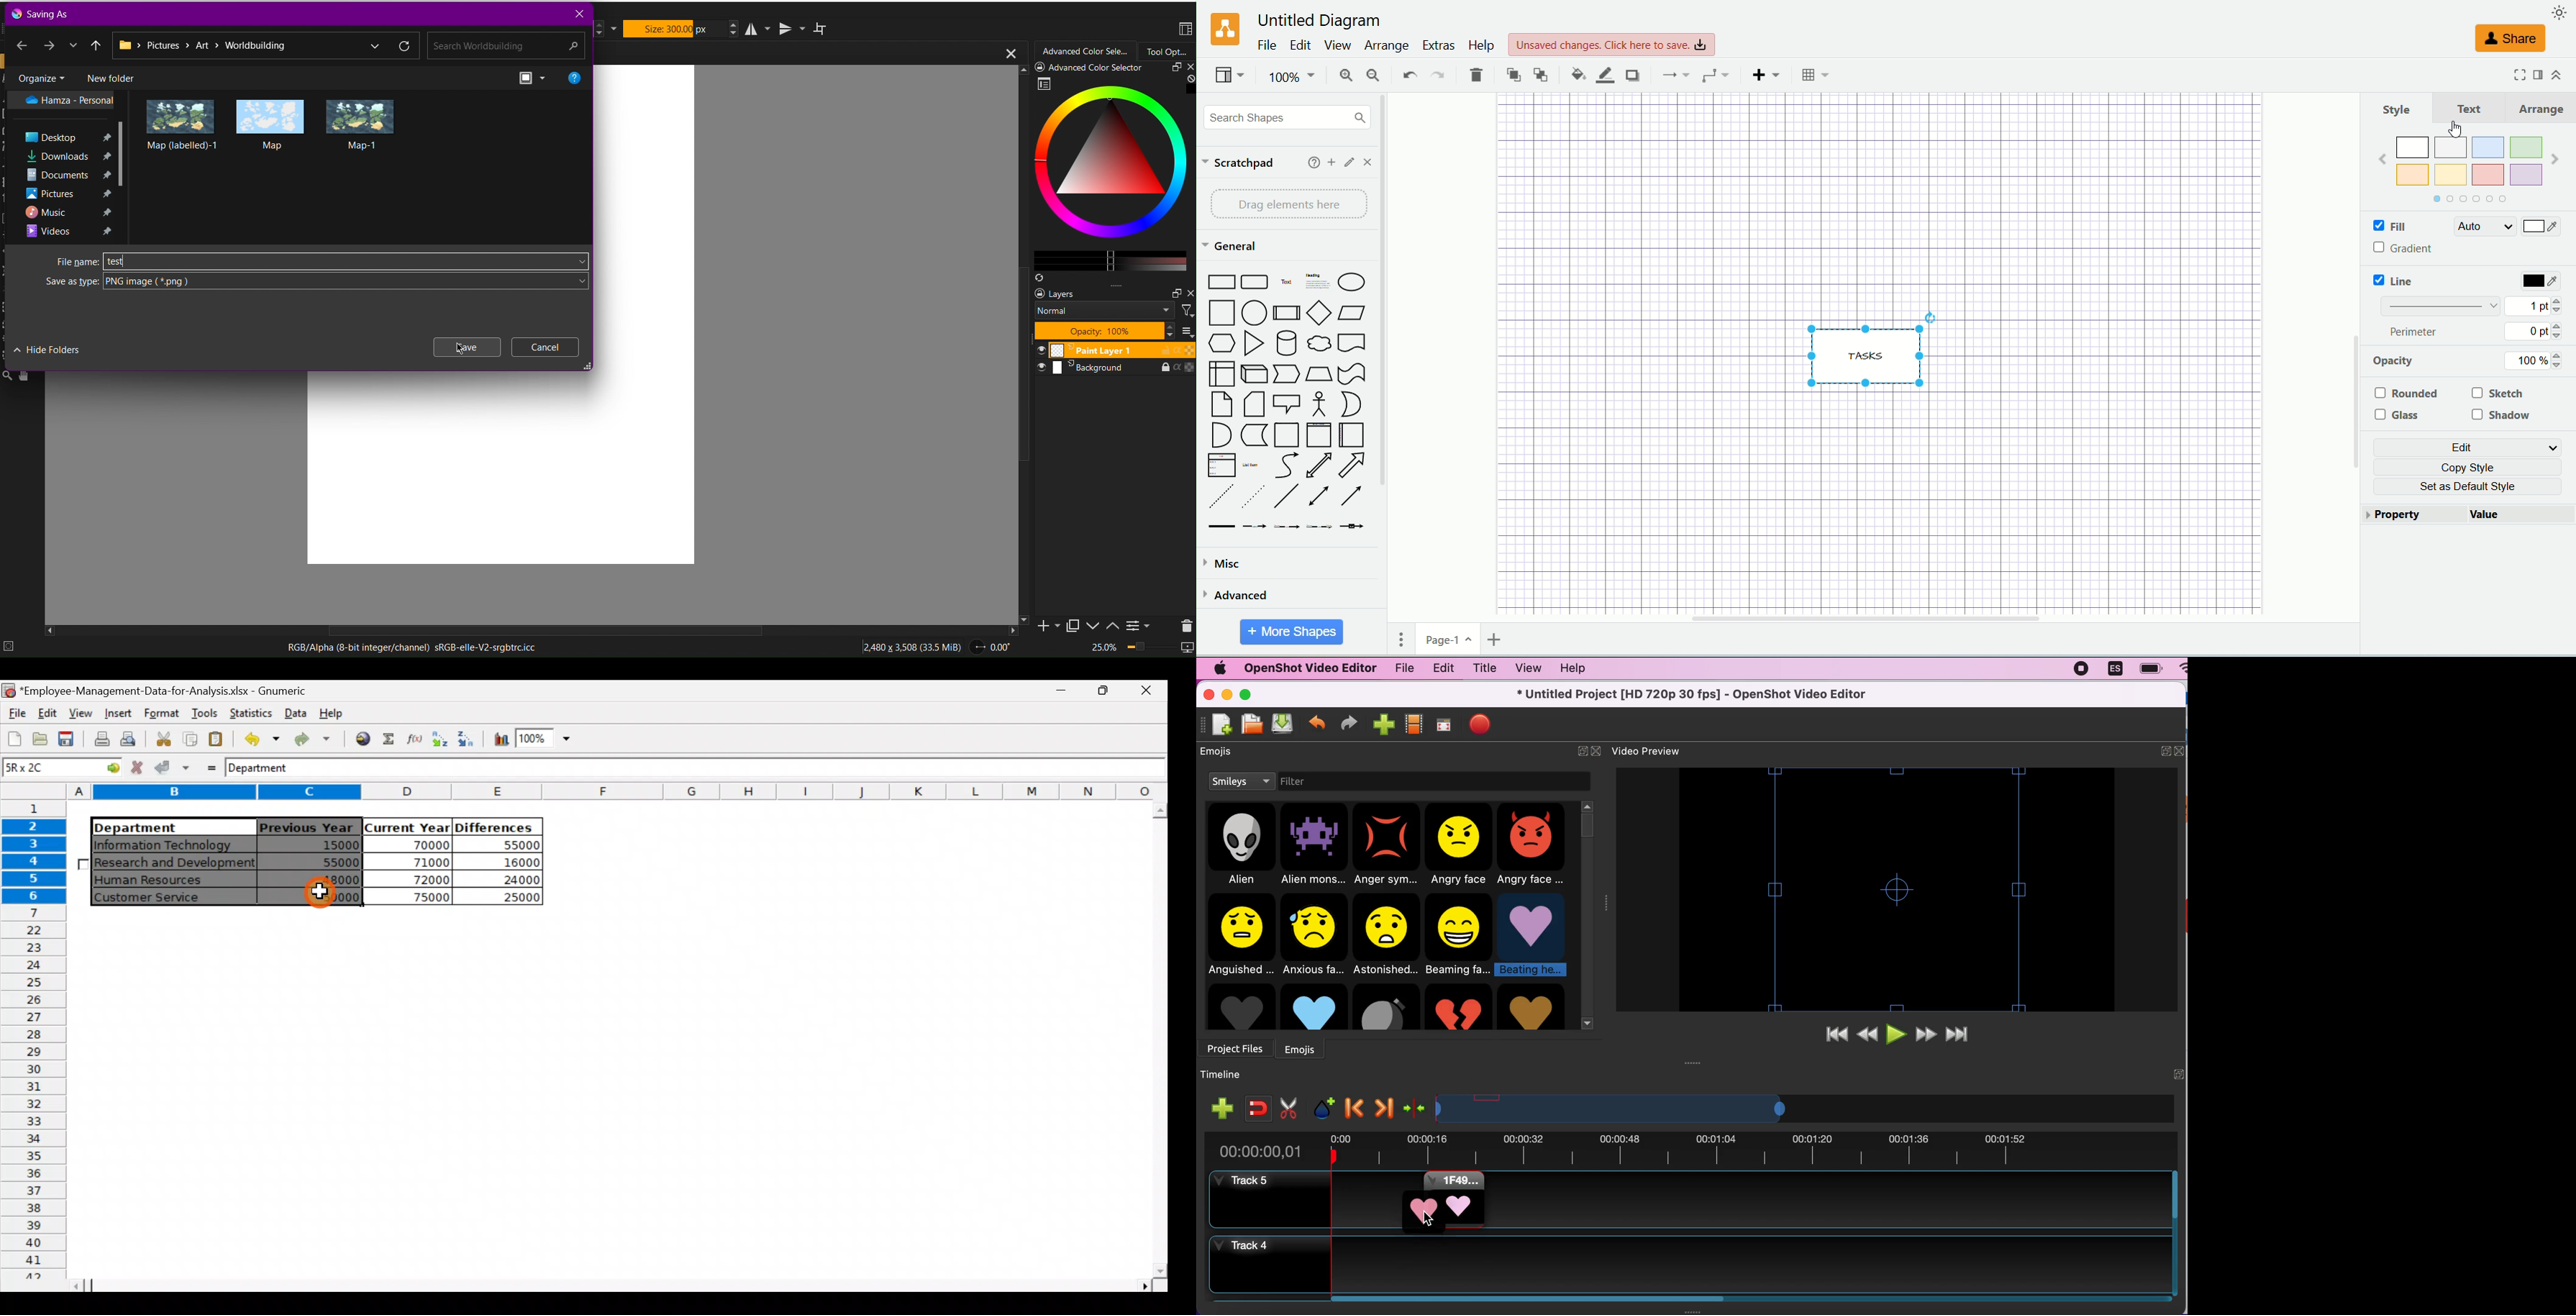  What do you see at coordinates (1352, 374) in the screenshot?
I see `Tape` at bounding box center [1352, 374].